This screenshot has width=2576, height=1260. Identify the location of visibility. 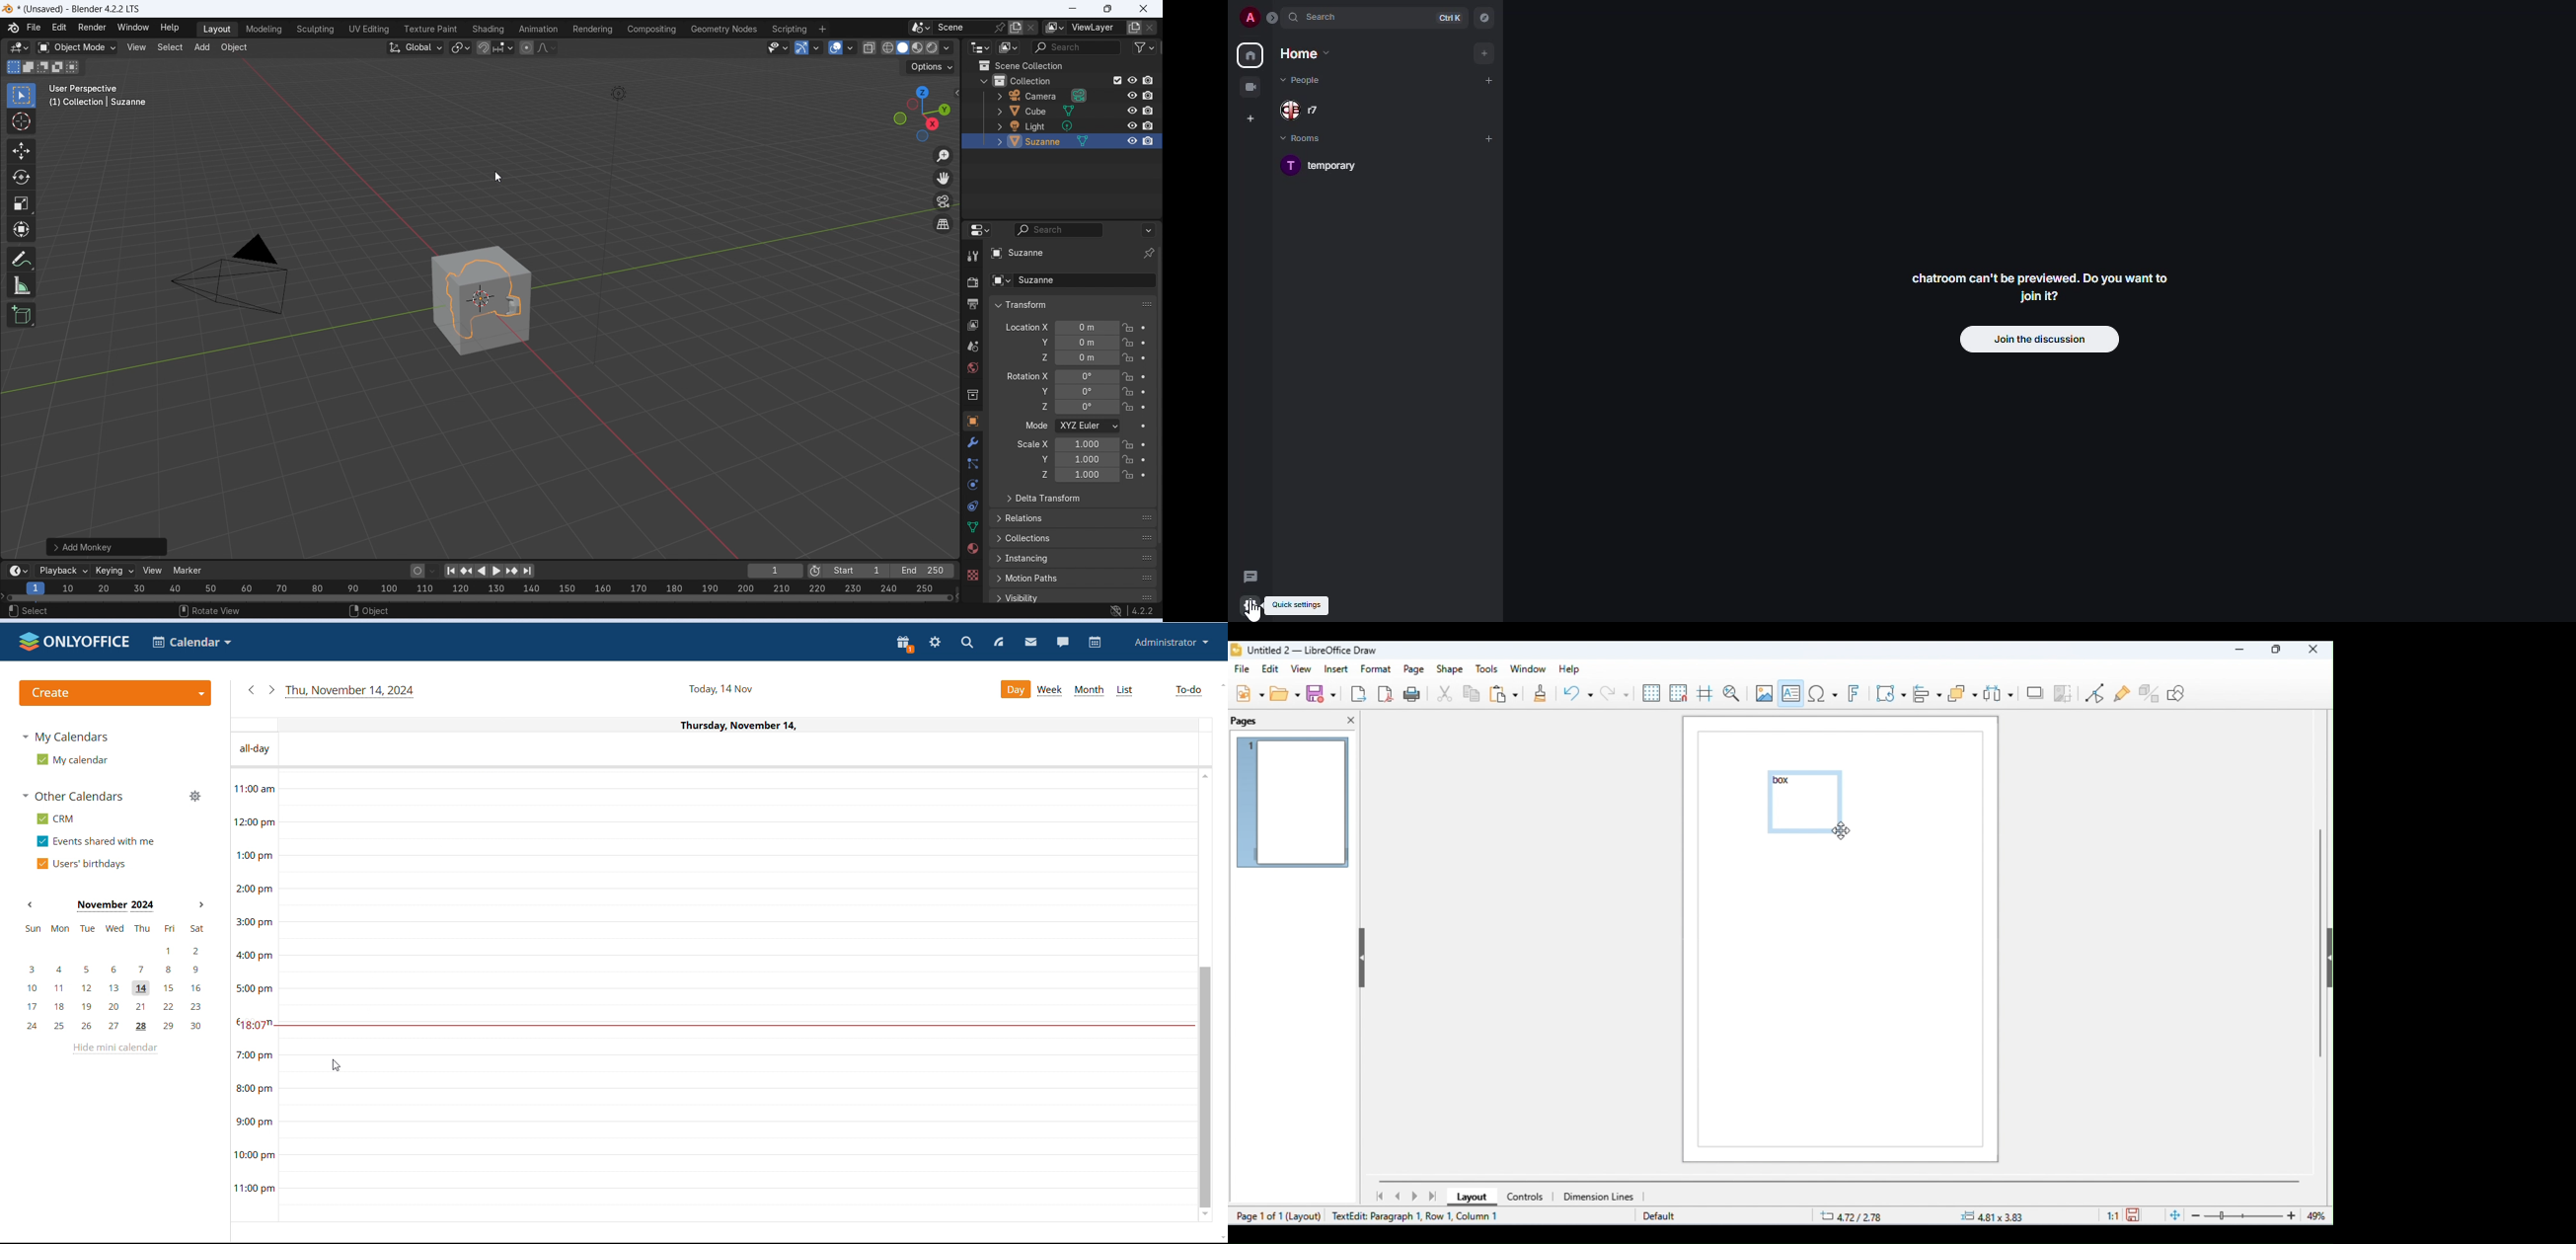
(1076, 597).